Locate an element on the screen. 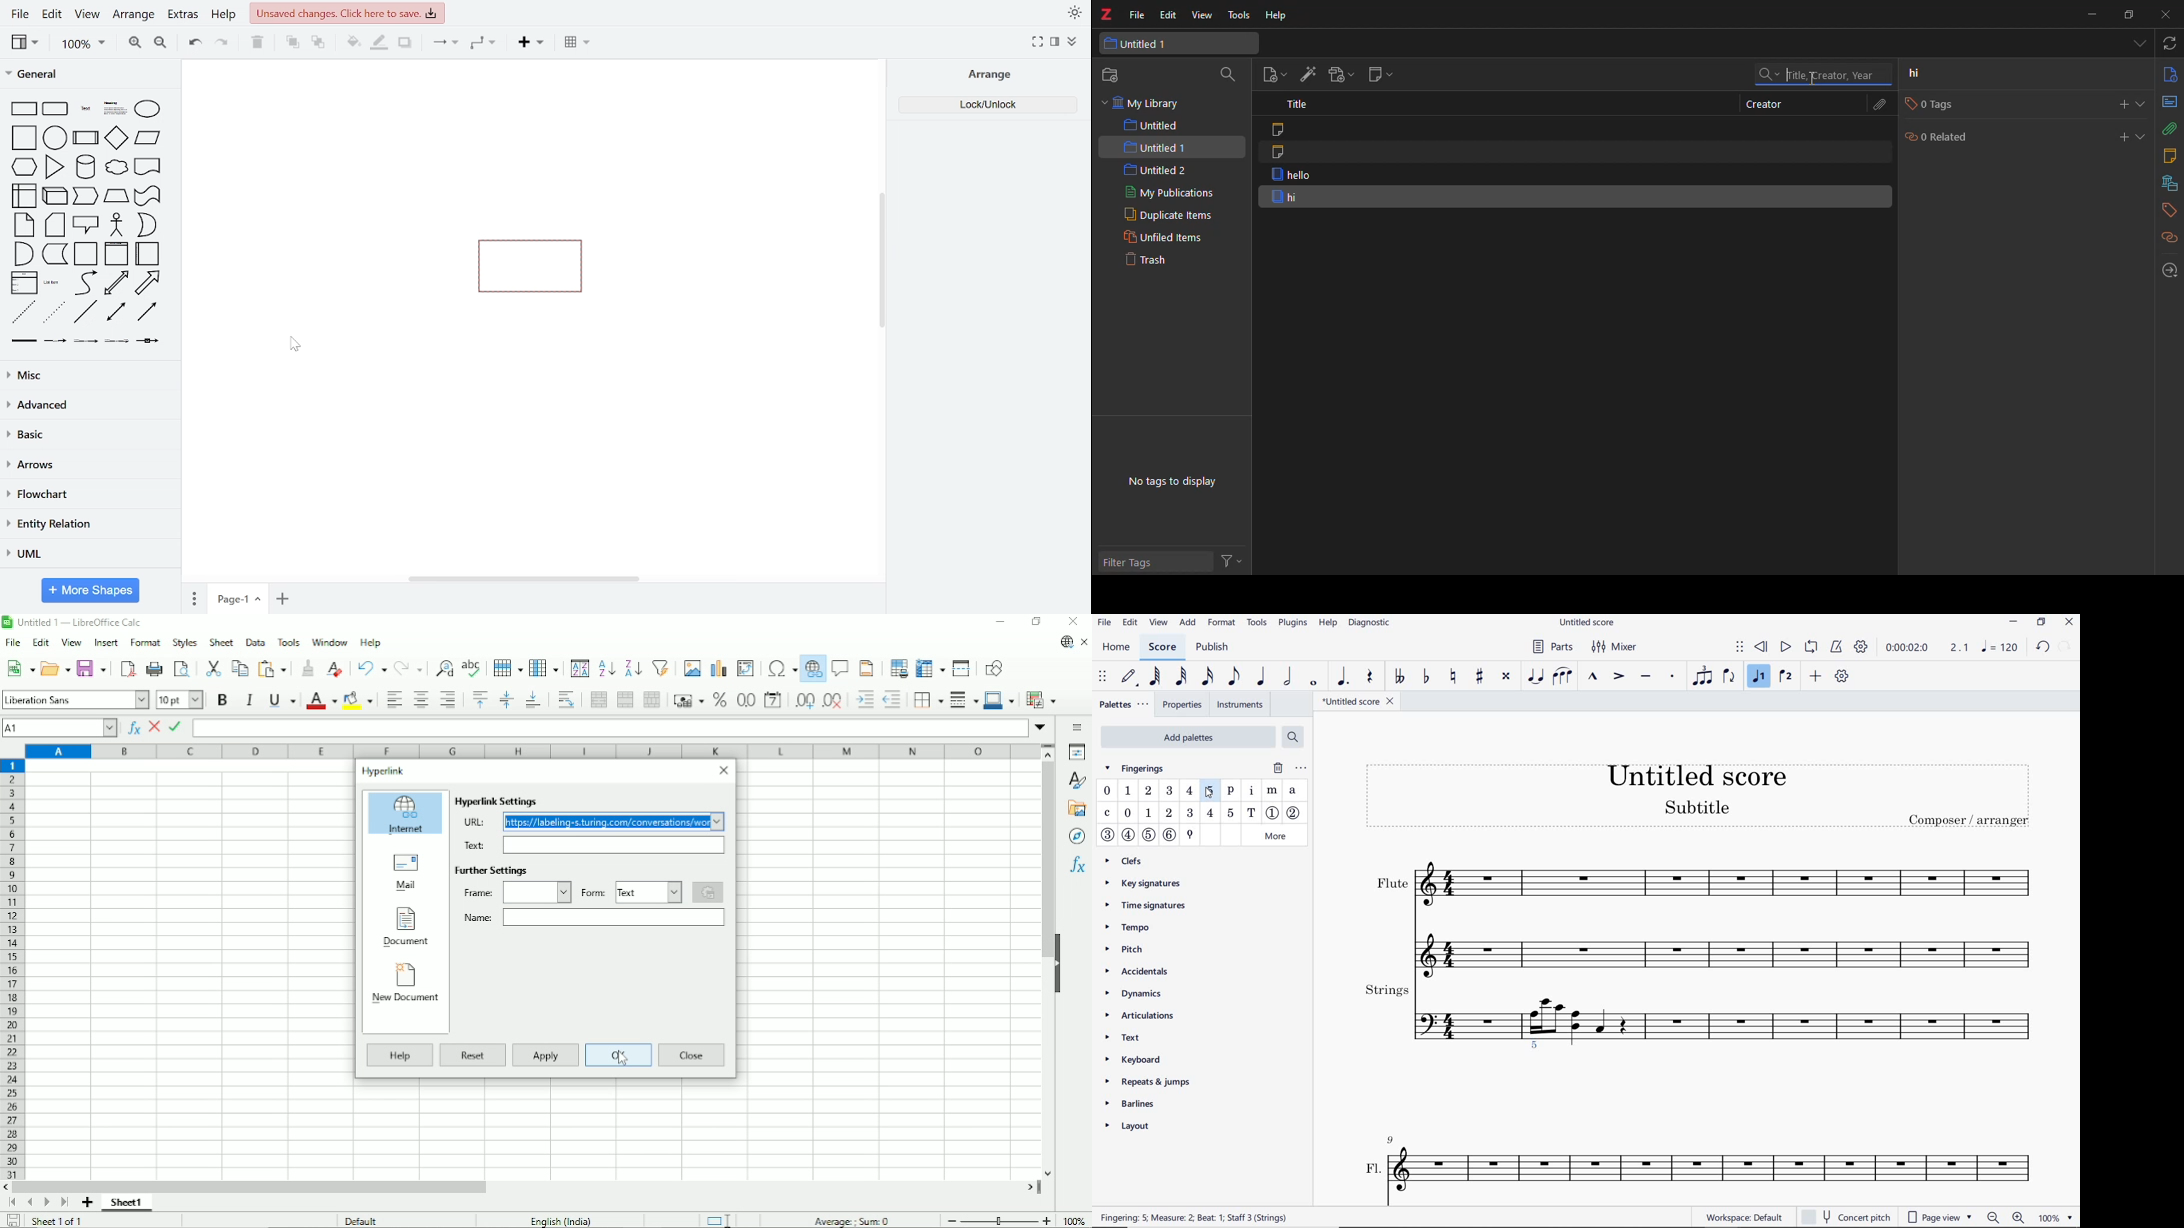 The image size is (2184, 1232). ellipse is located at coordinates (148, 108).